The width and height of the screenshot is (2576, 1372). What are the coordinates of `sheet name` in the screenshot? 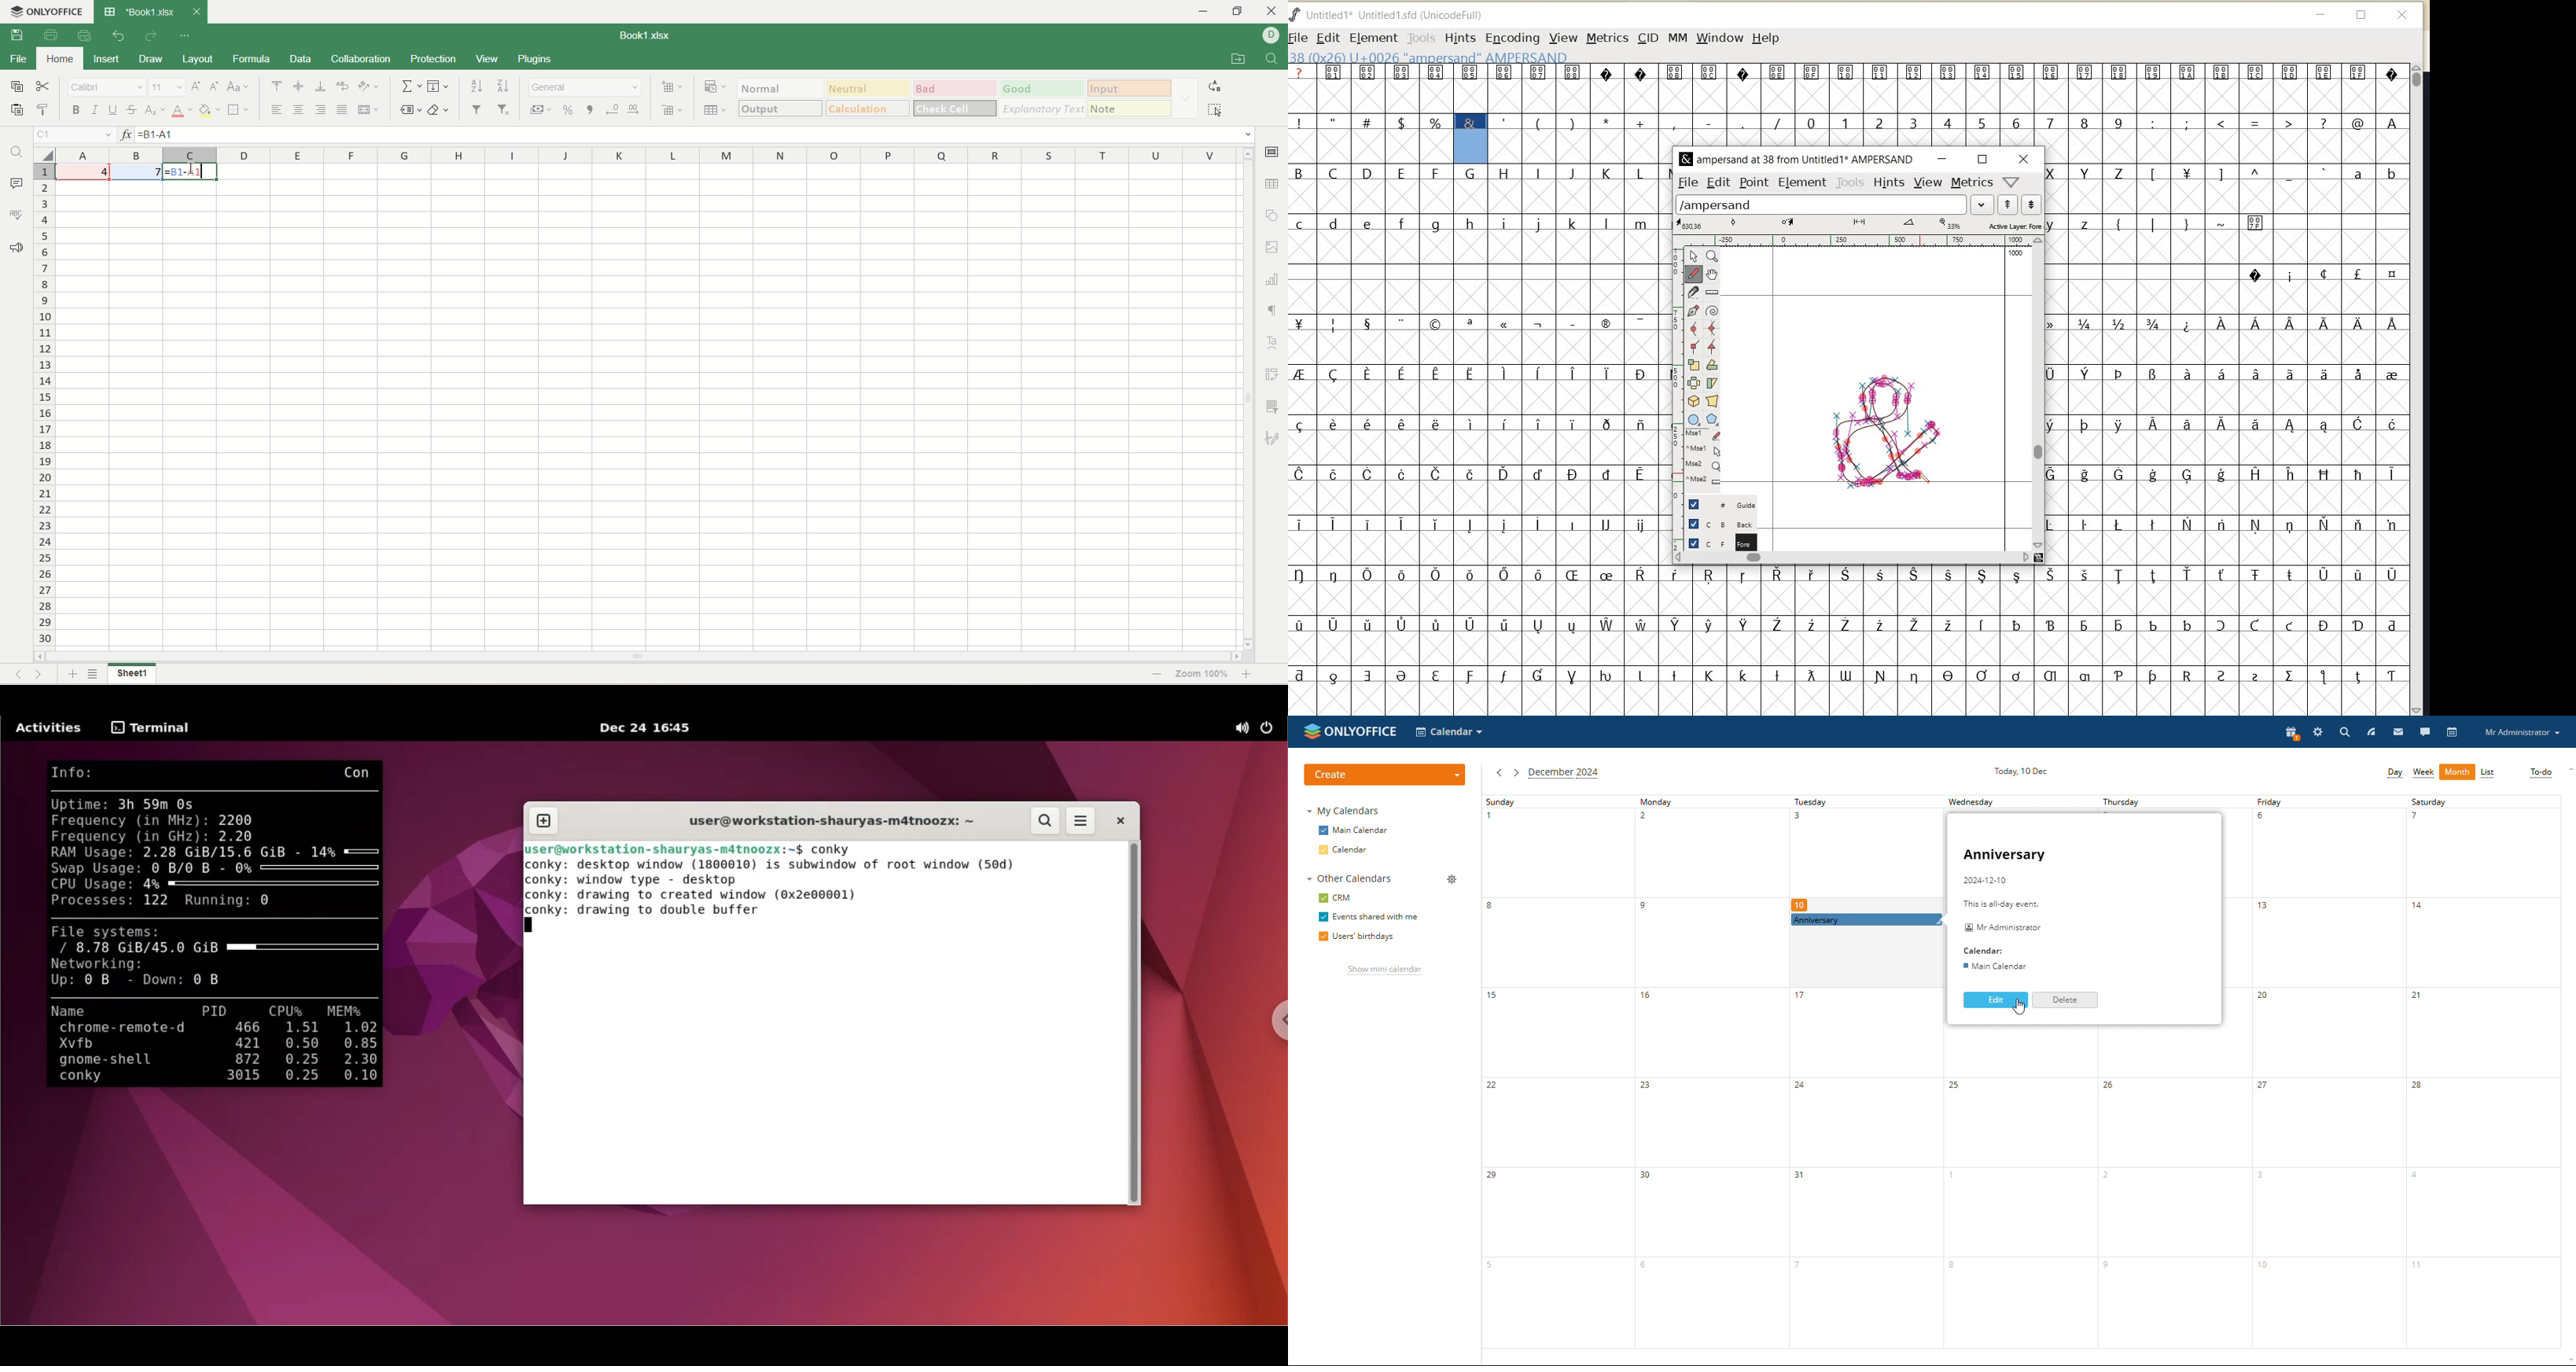 It's located at (133, 676).